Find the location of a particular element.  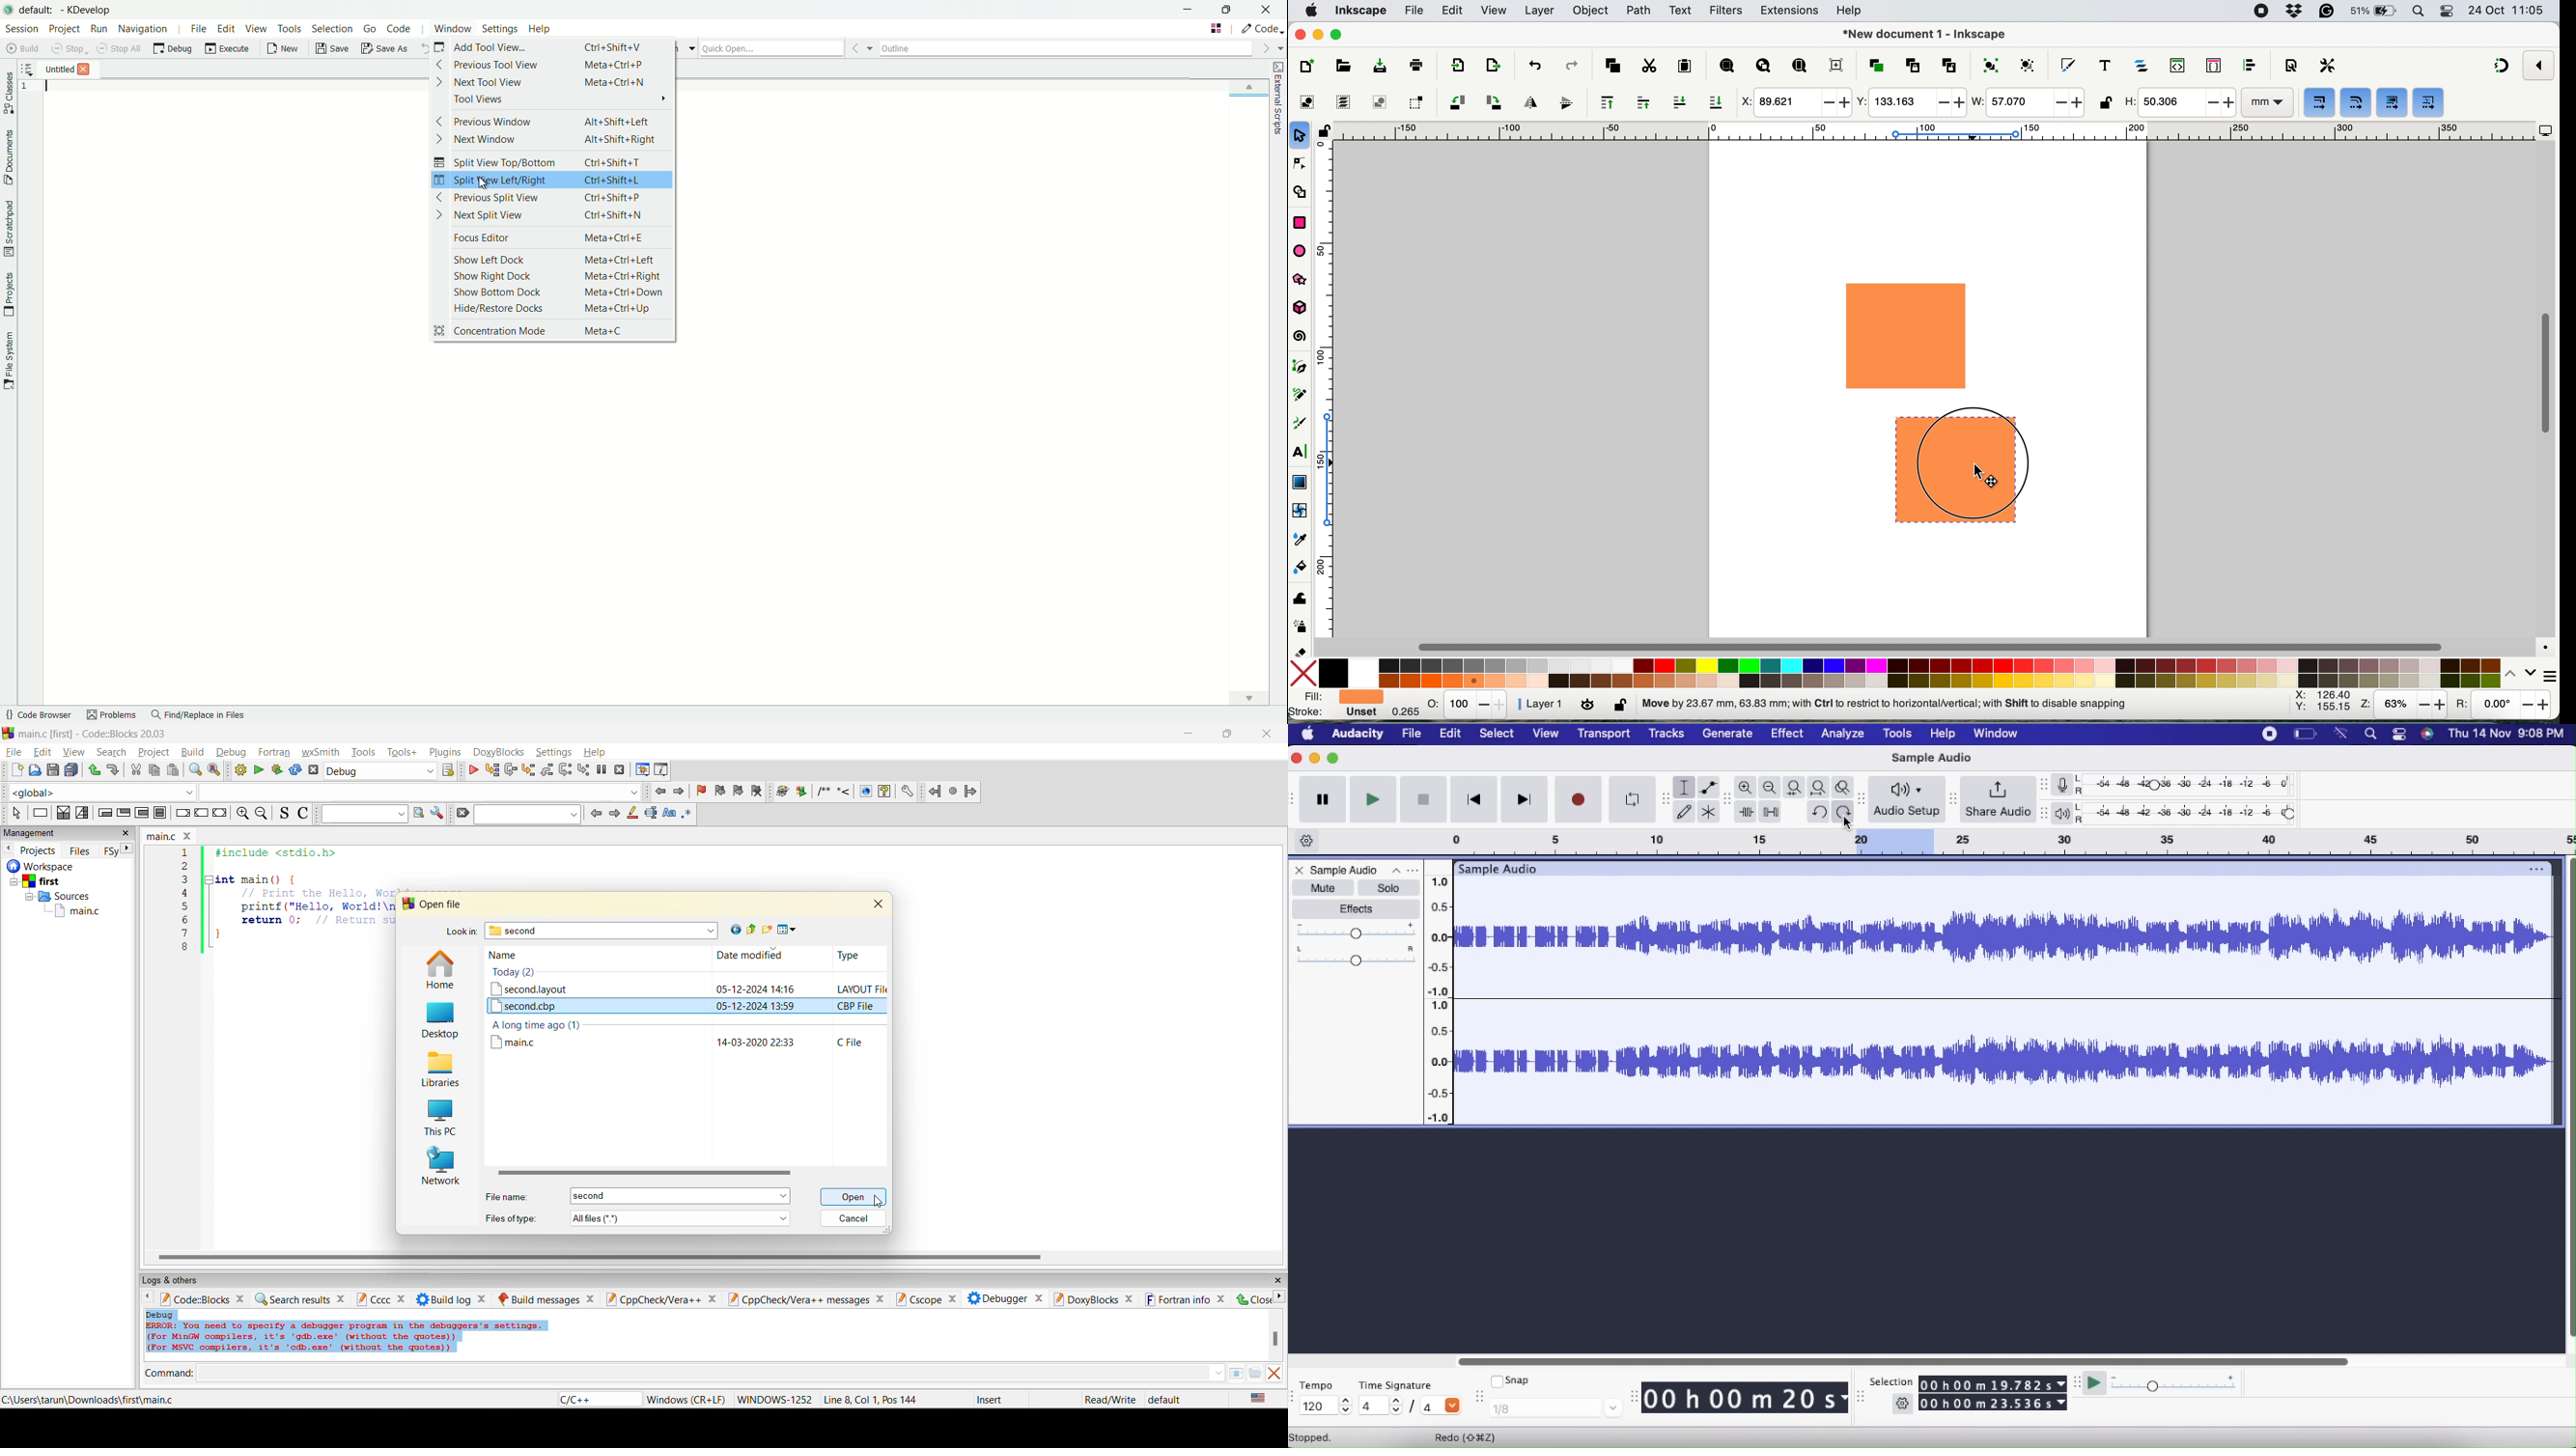

zoom is located at coordinates (2403, 705).